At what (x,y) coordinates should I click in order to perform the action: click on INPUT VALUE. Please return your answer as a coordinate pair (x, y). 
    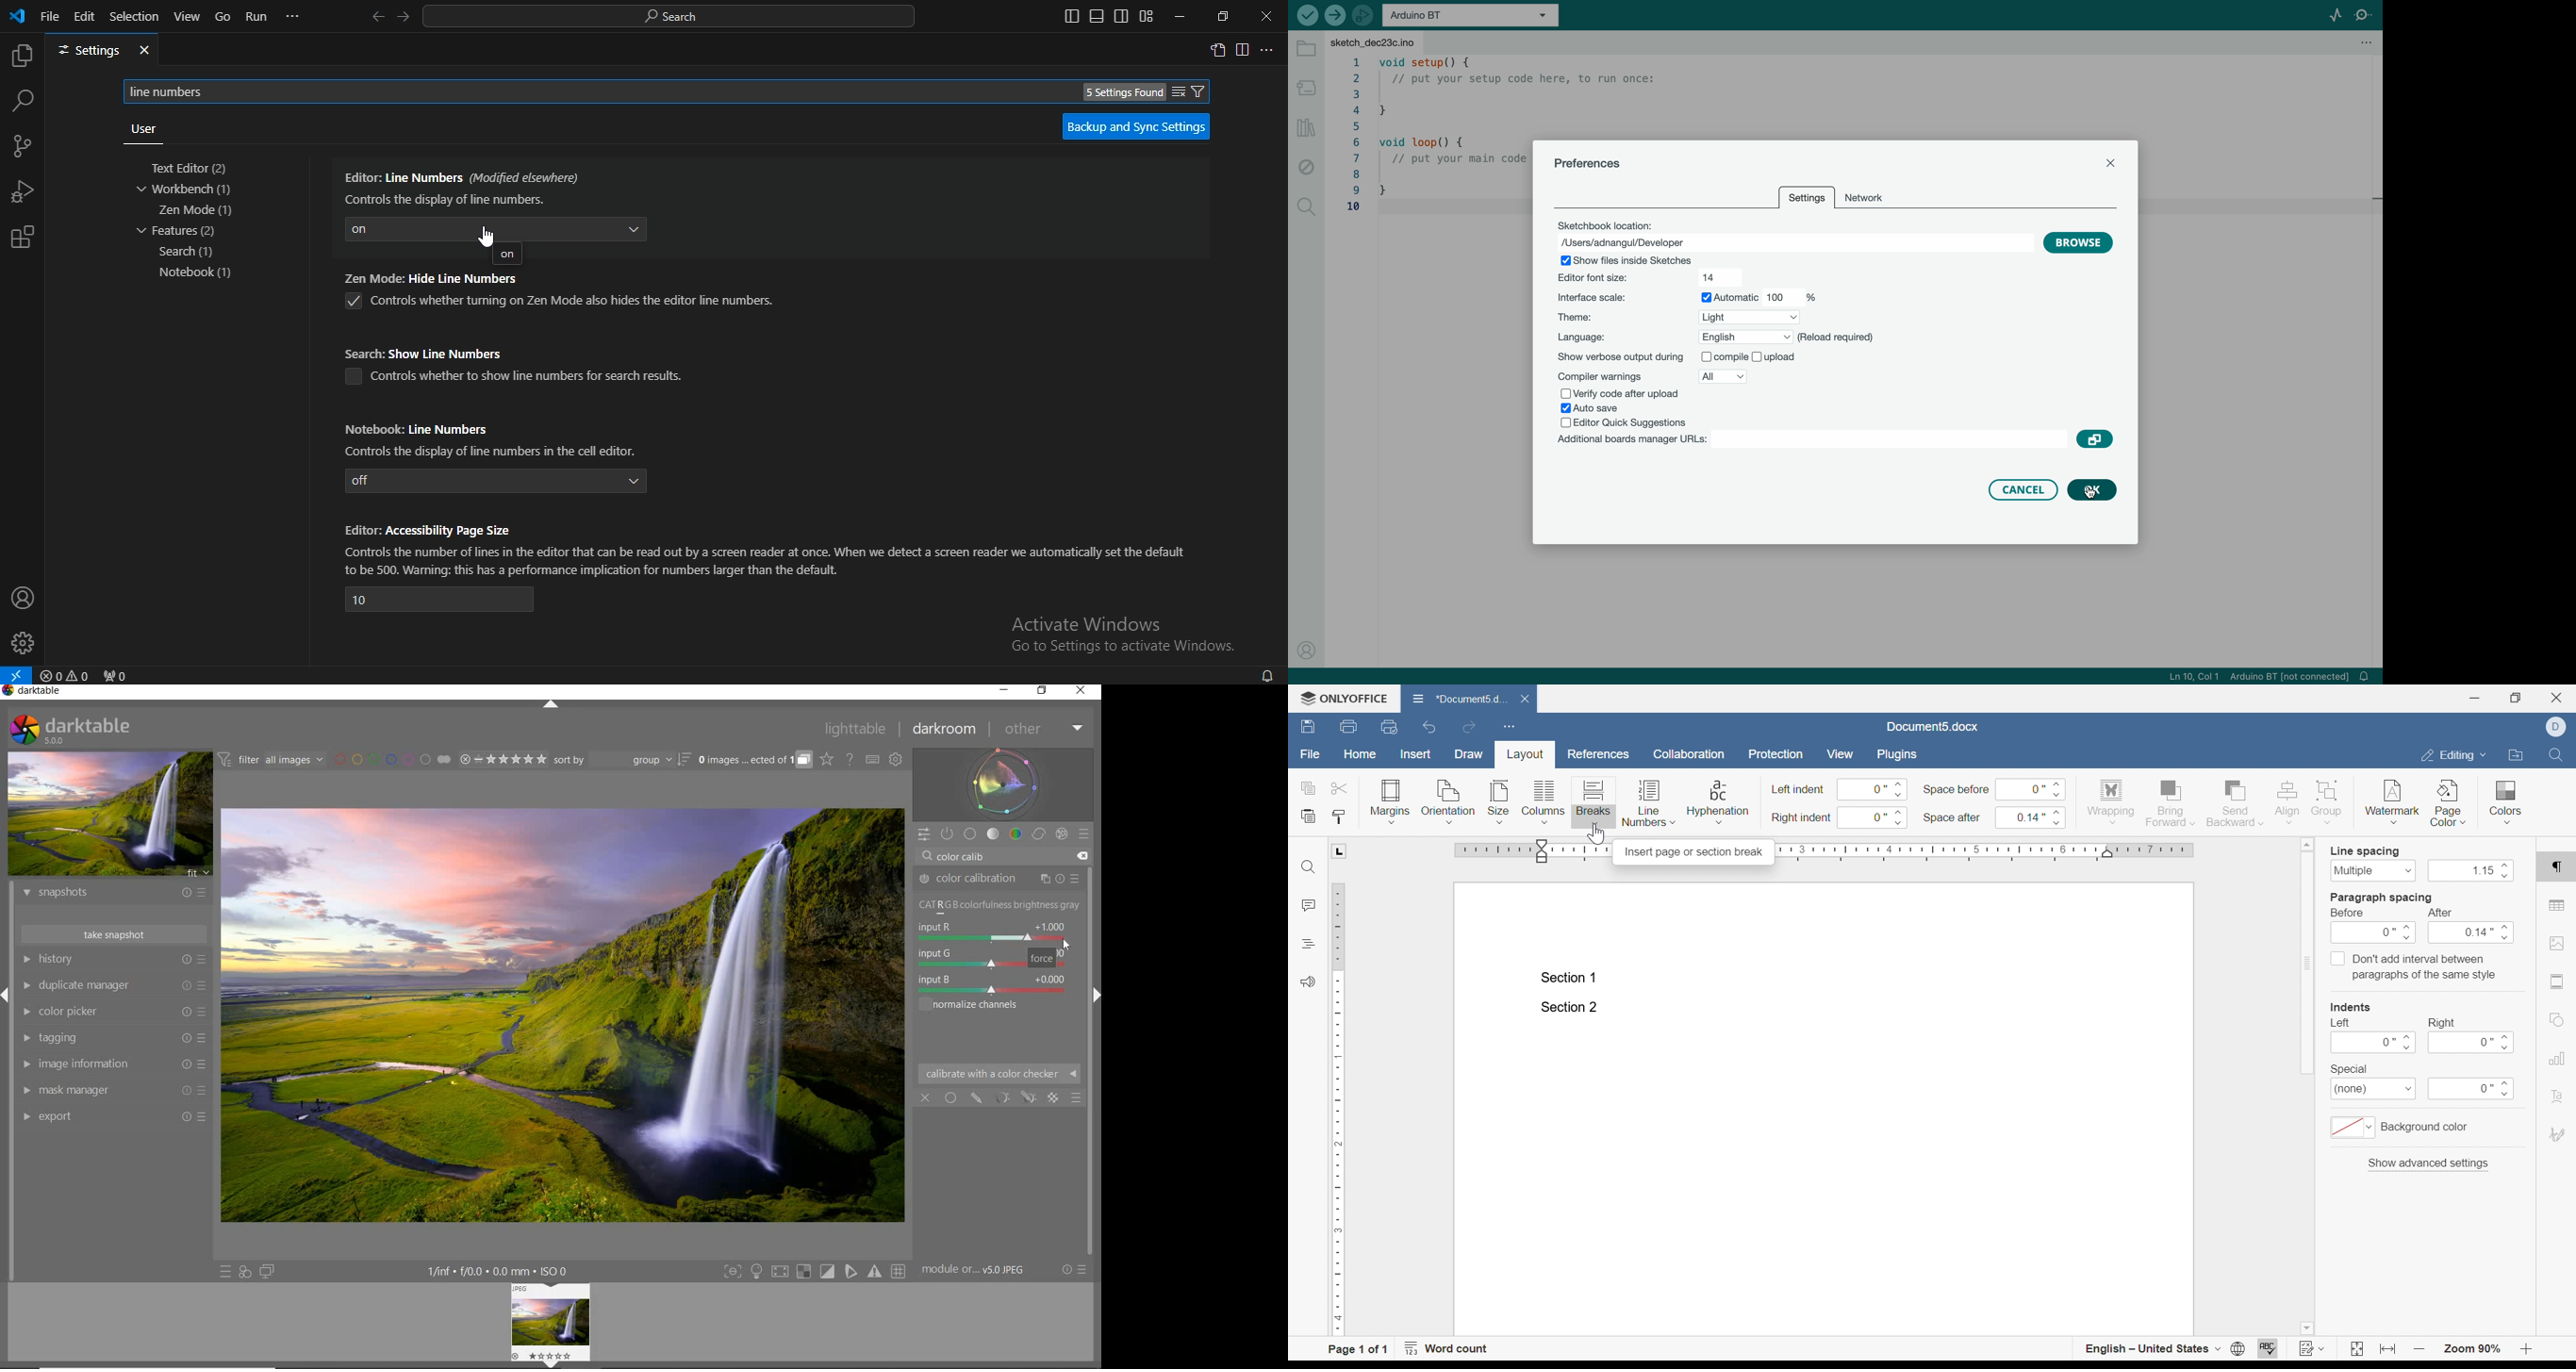
    Looking at the image, I should click on (970, 855).